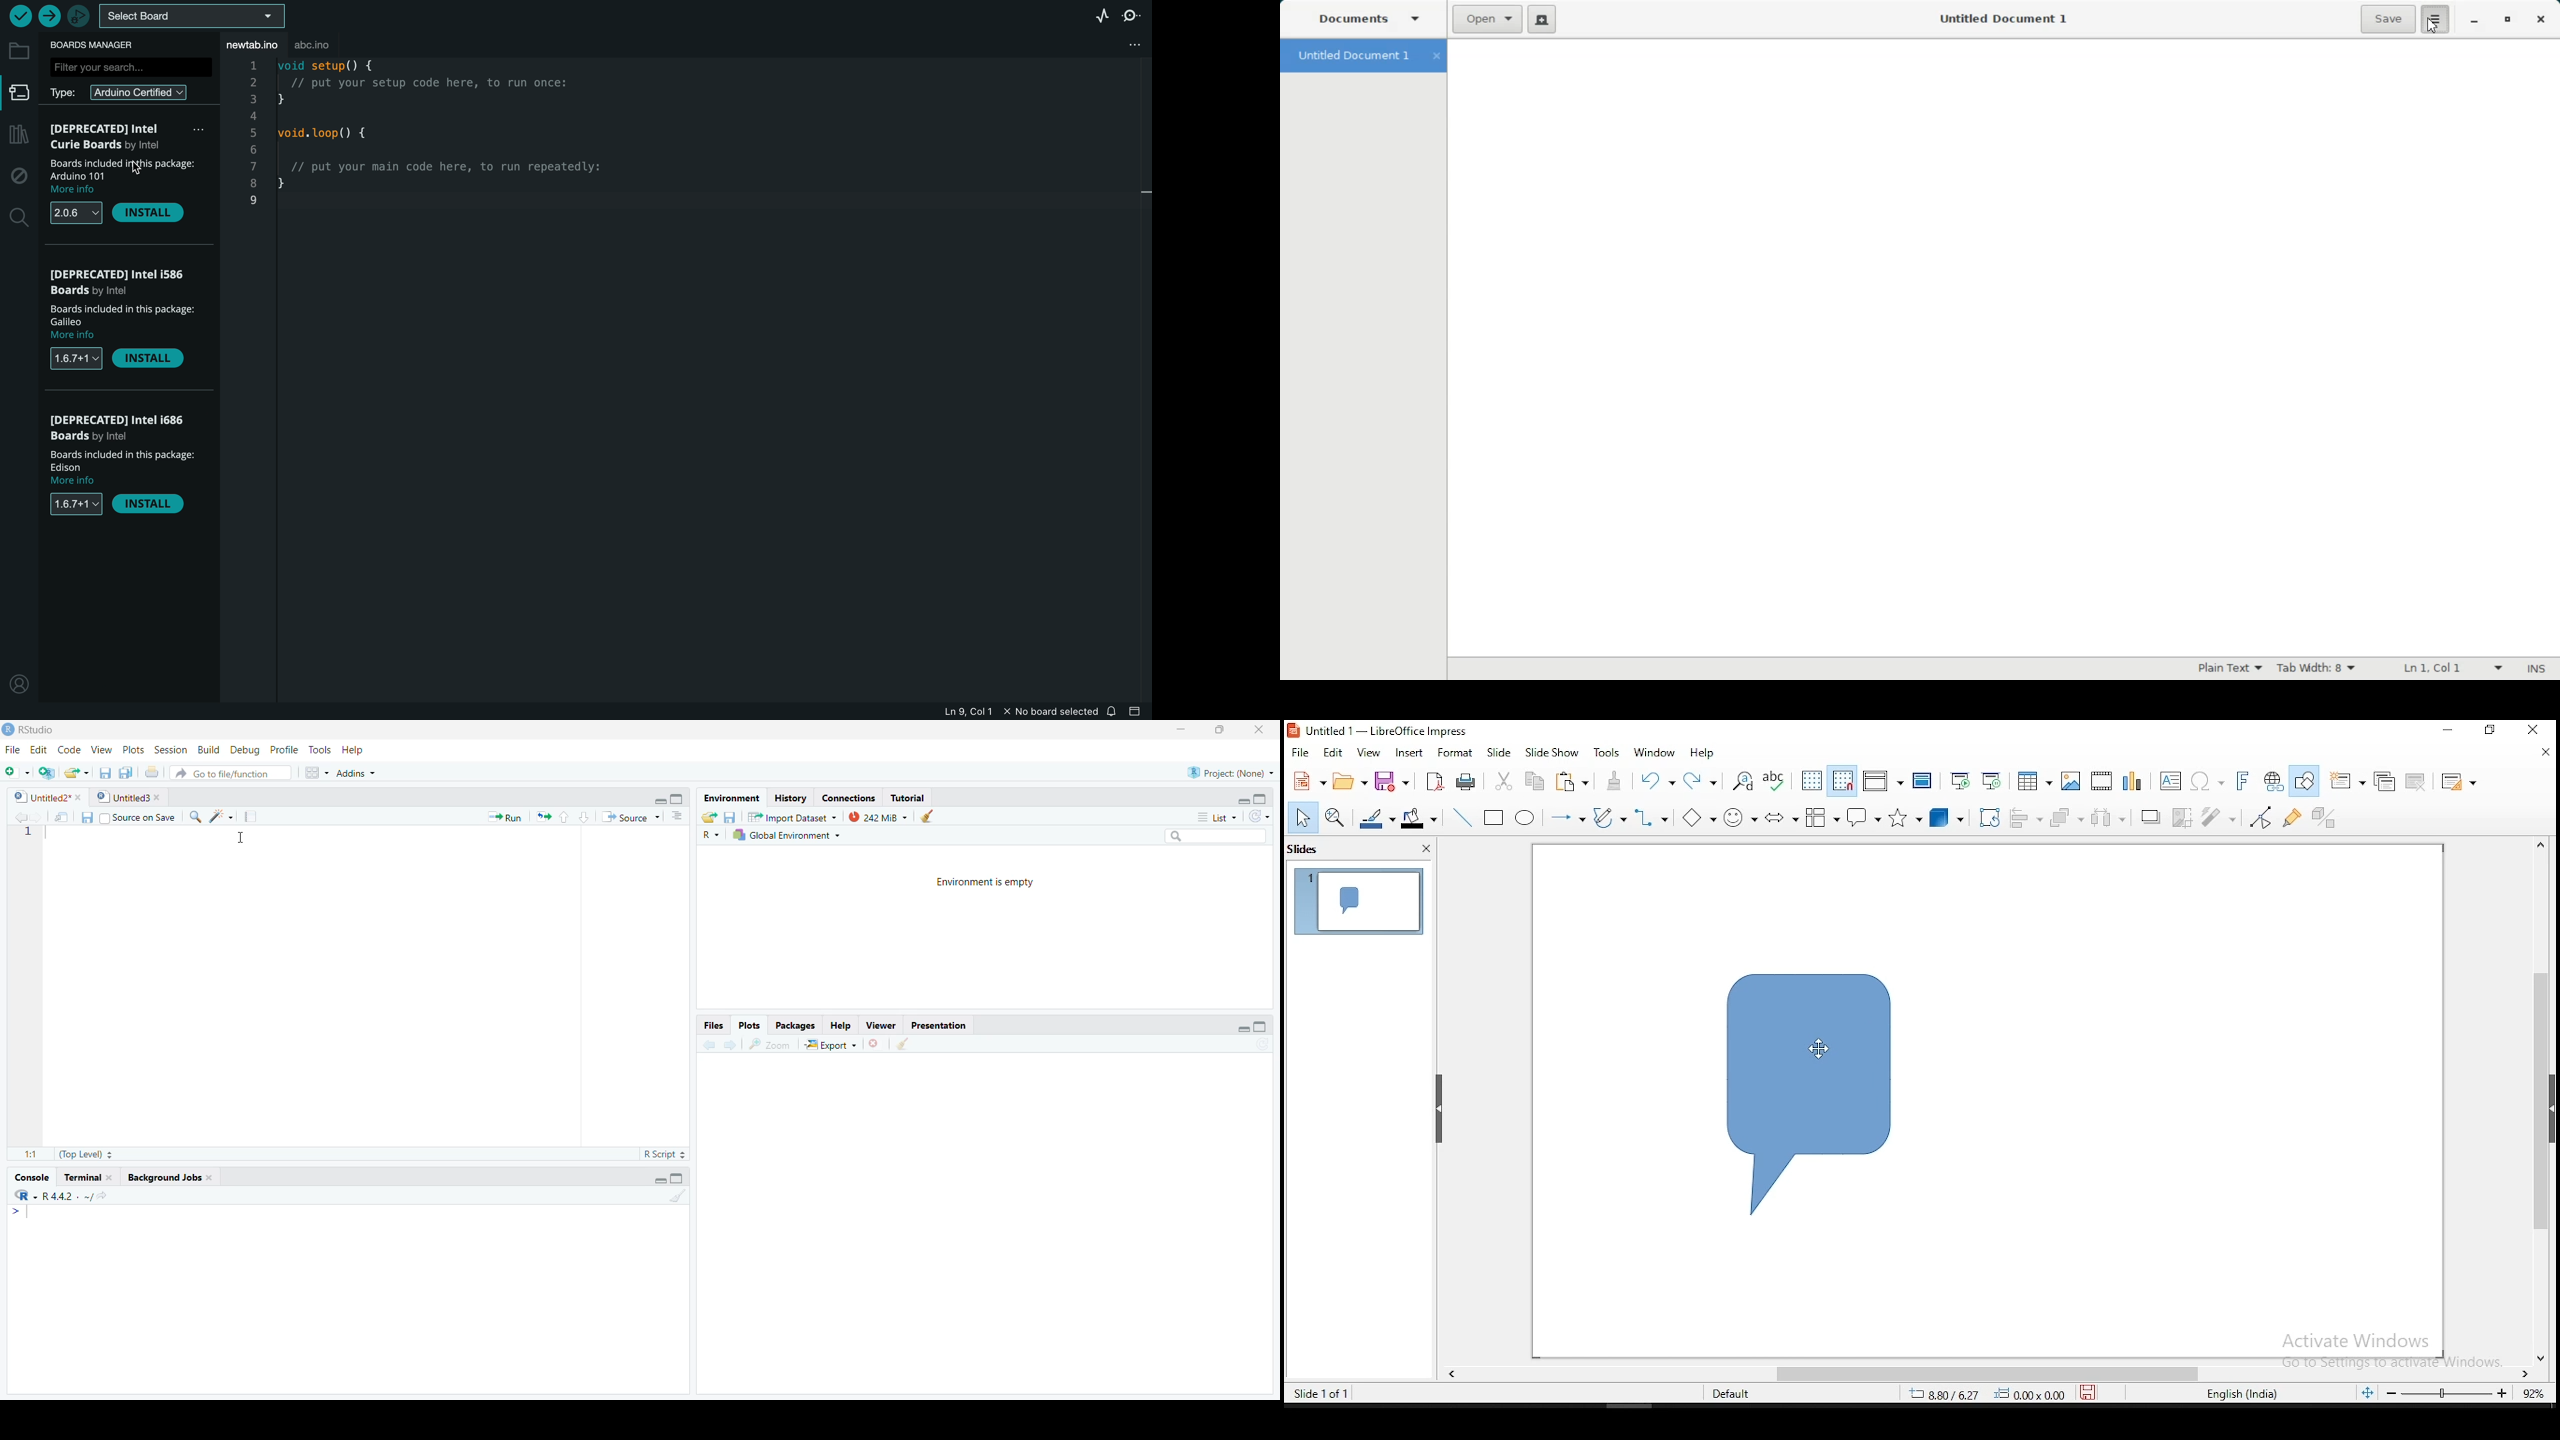 The image size is (2576, 1456). What do you see at coordinates (21, 816) in the screenshot?
I see `move back` at bounding box center [21, 816].